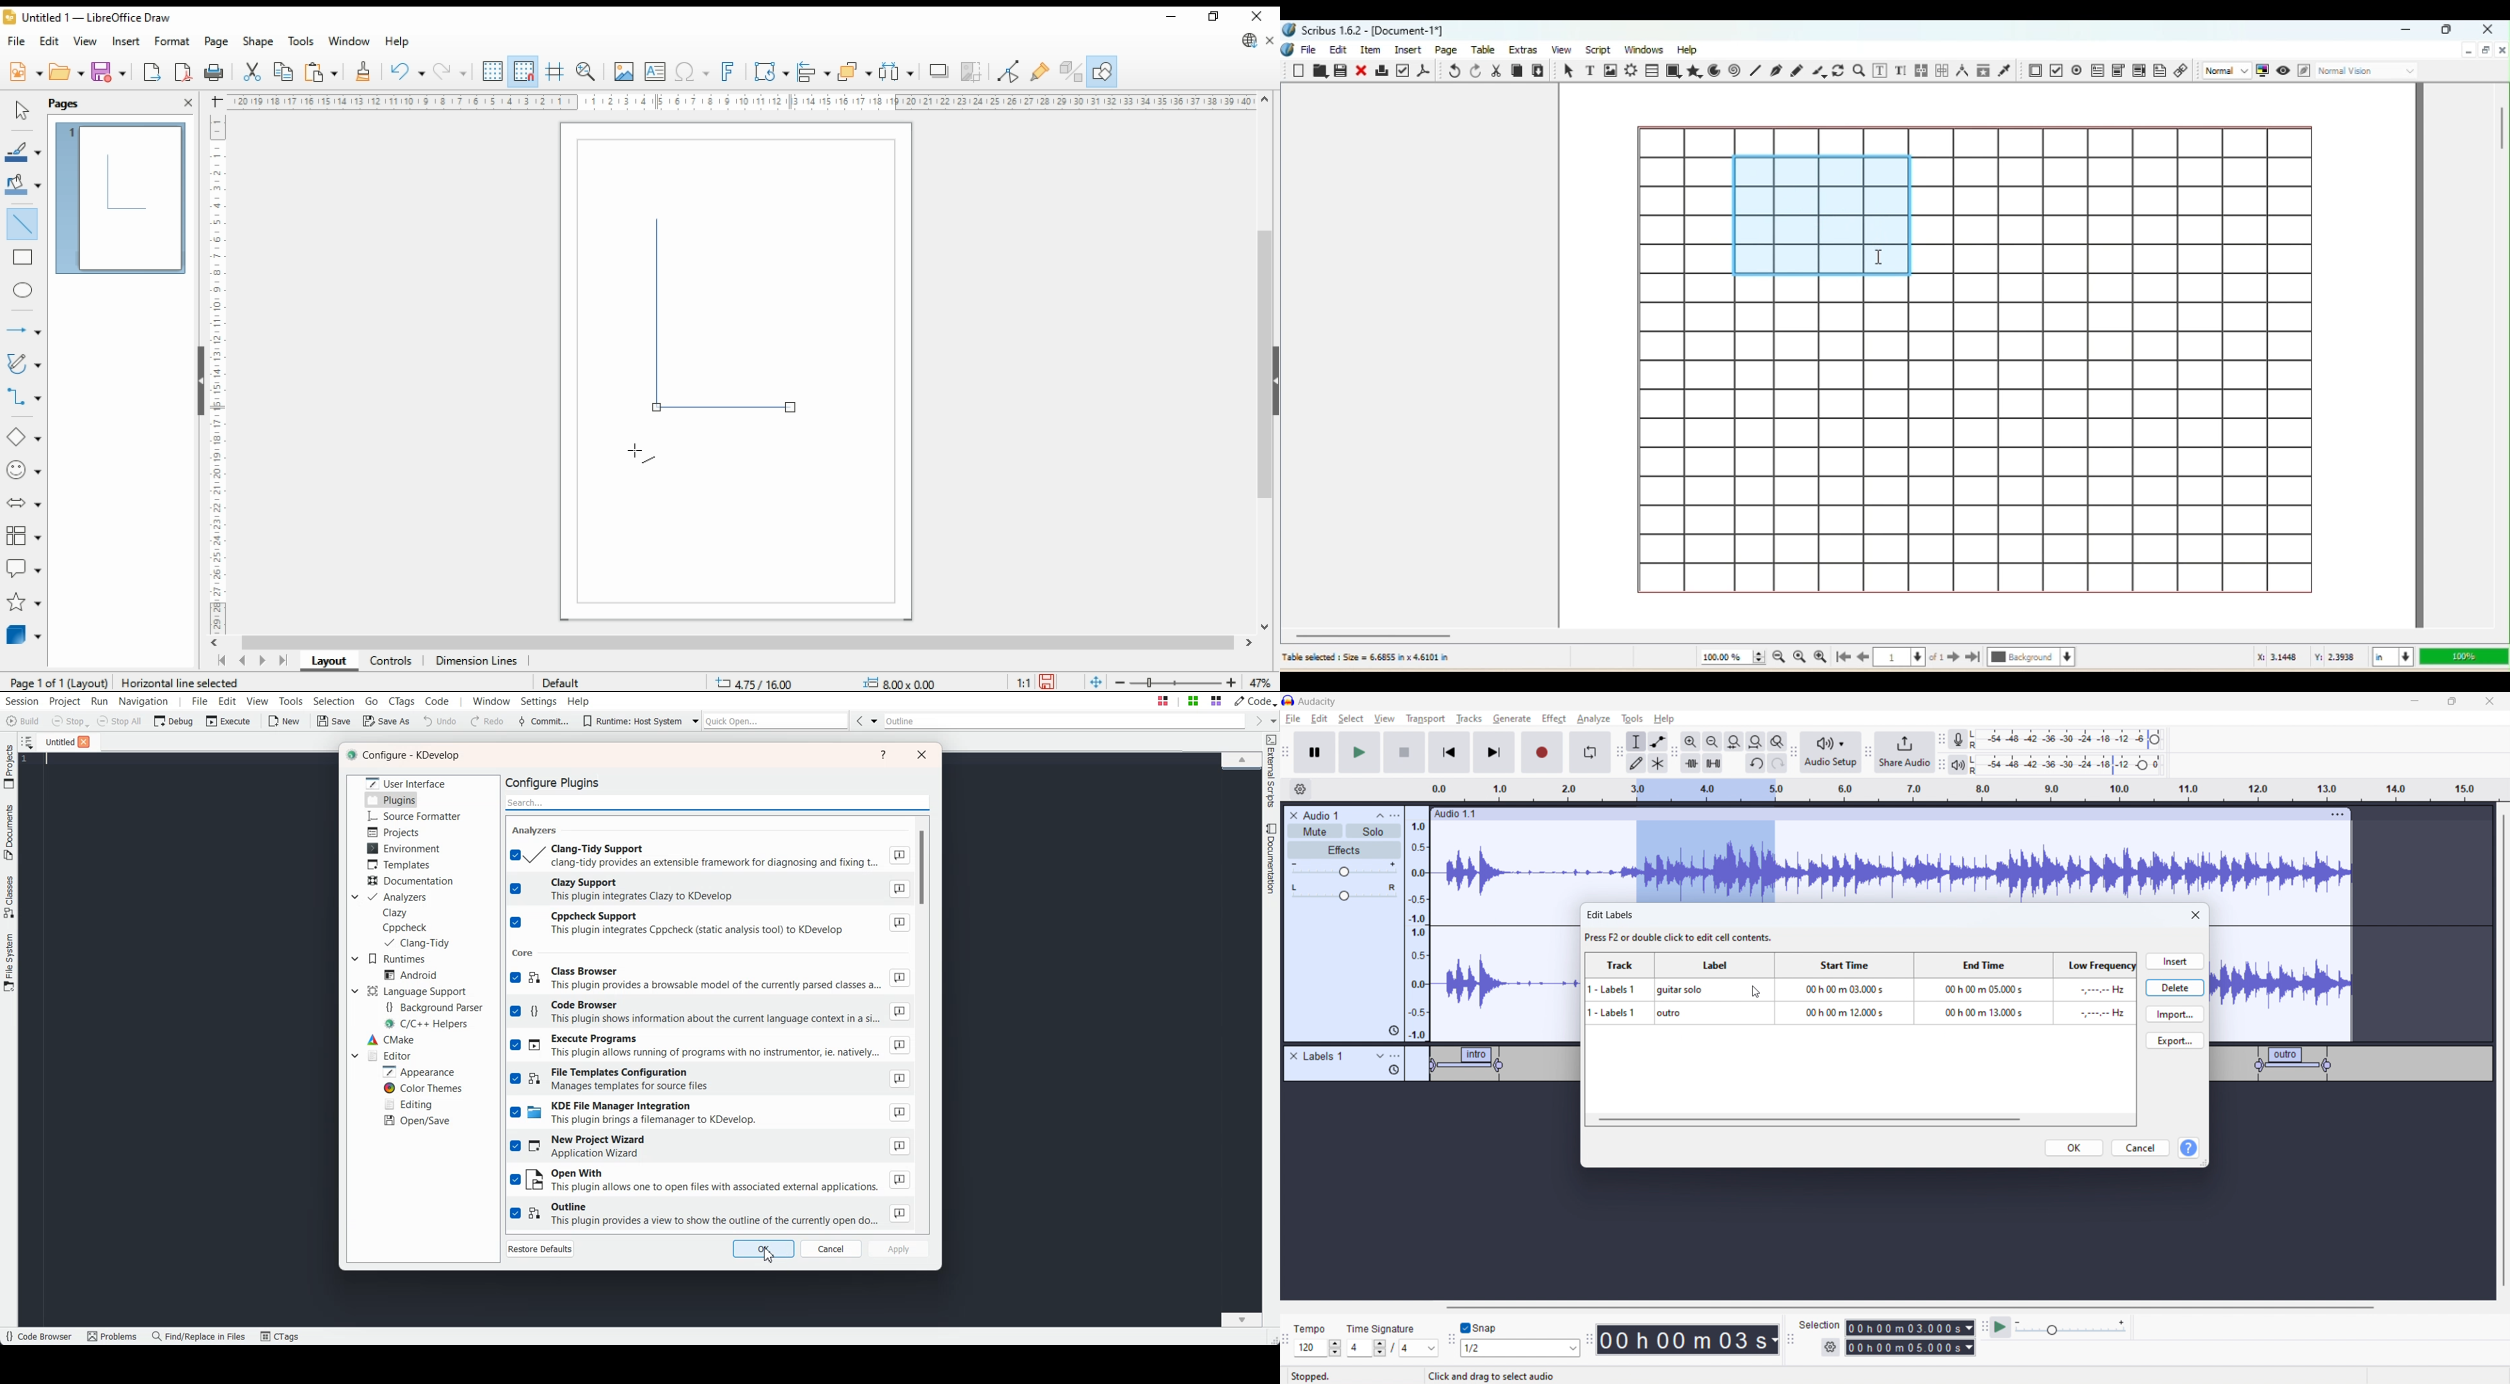 The width and height of the screenshot is (2520, 1400). What do you see at coordinates (302, 42) in the screenshot?
I see `tools` at bounding box center [302, 42].